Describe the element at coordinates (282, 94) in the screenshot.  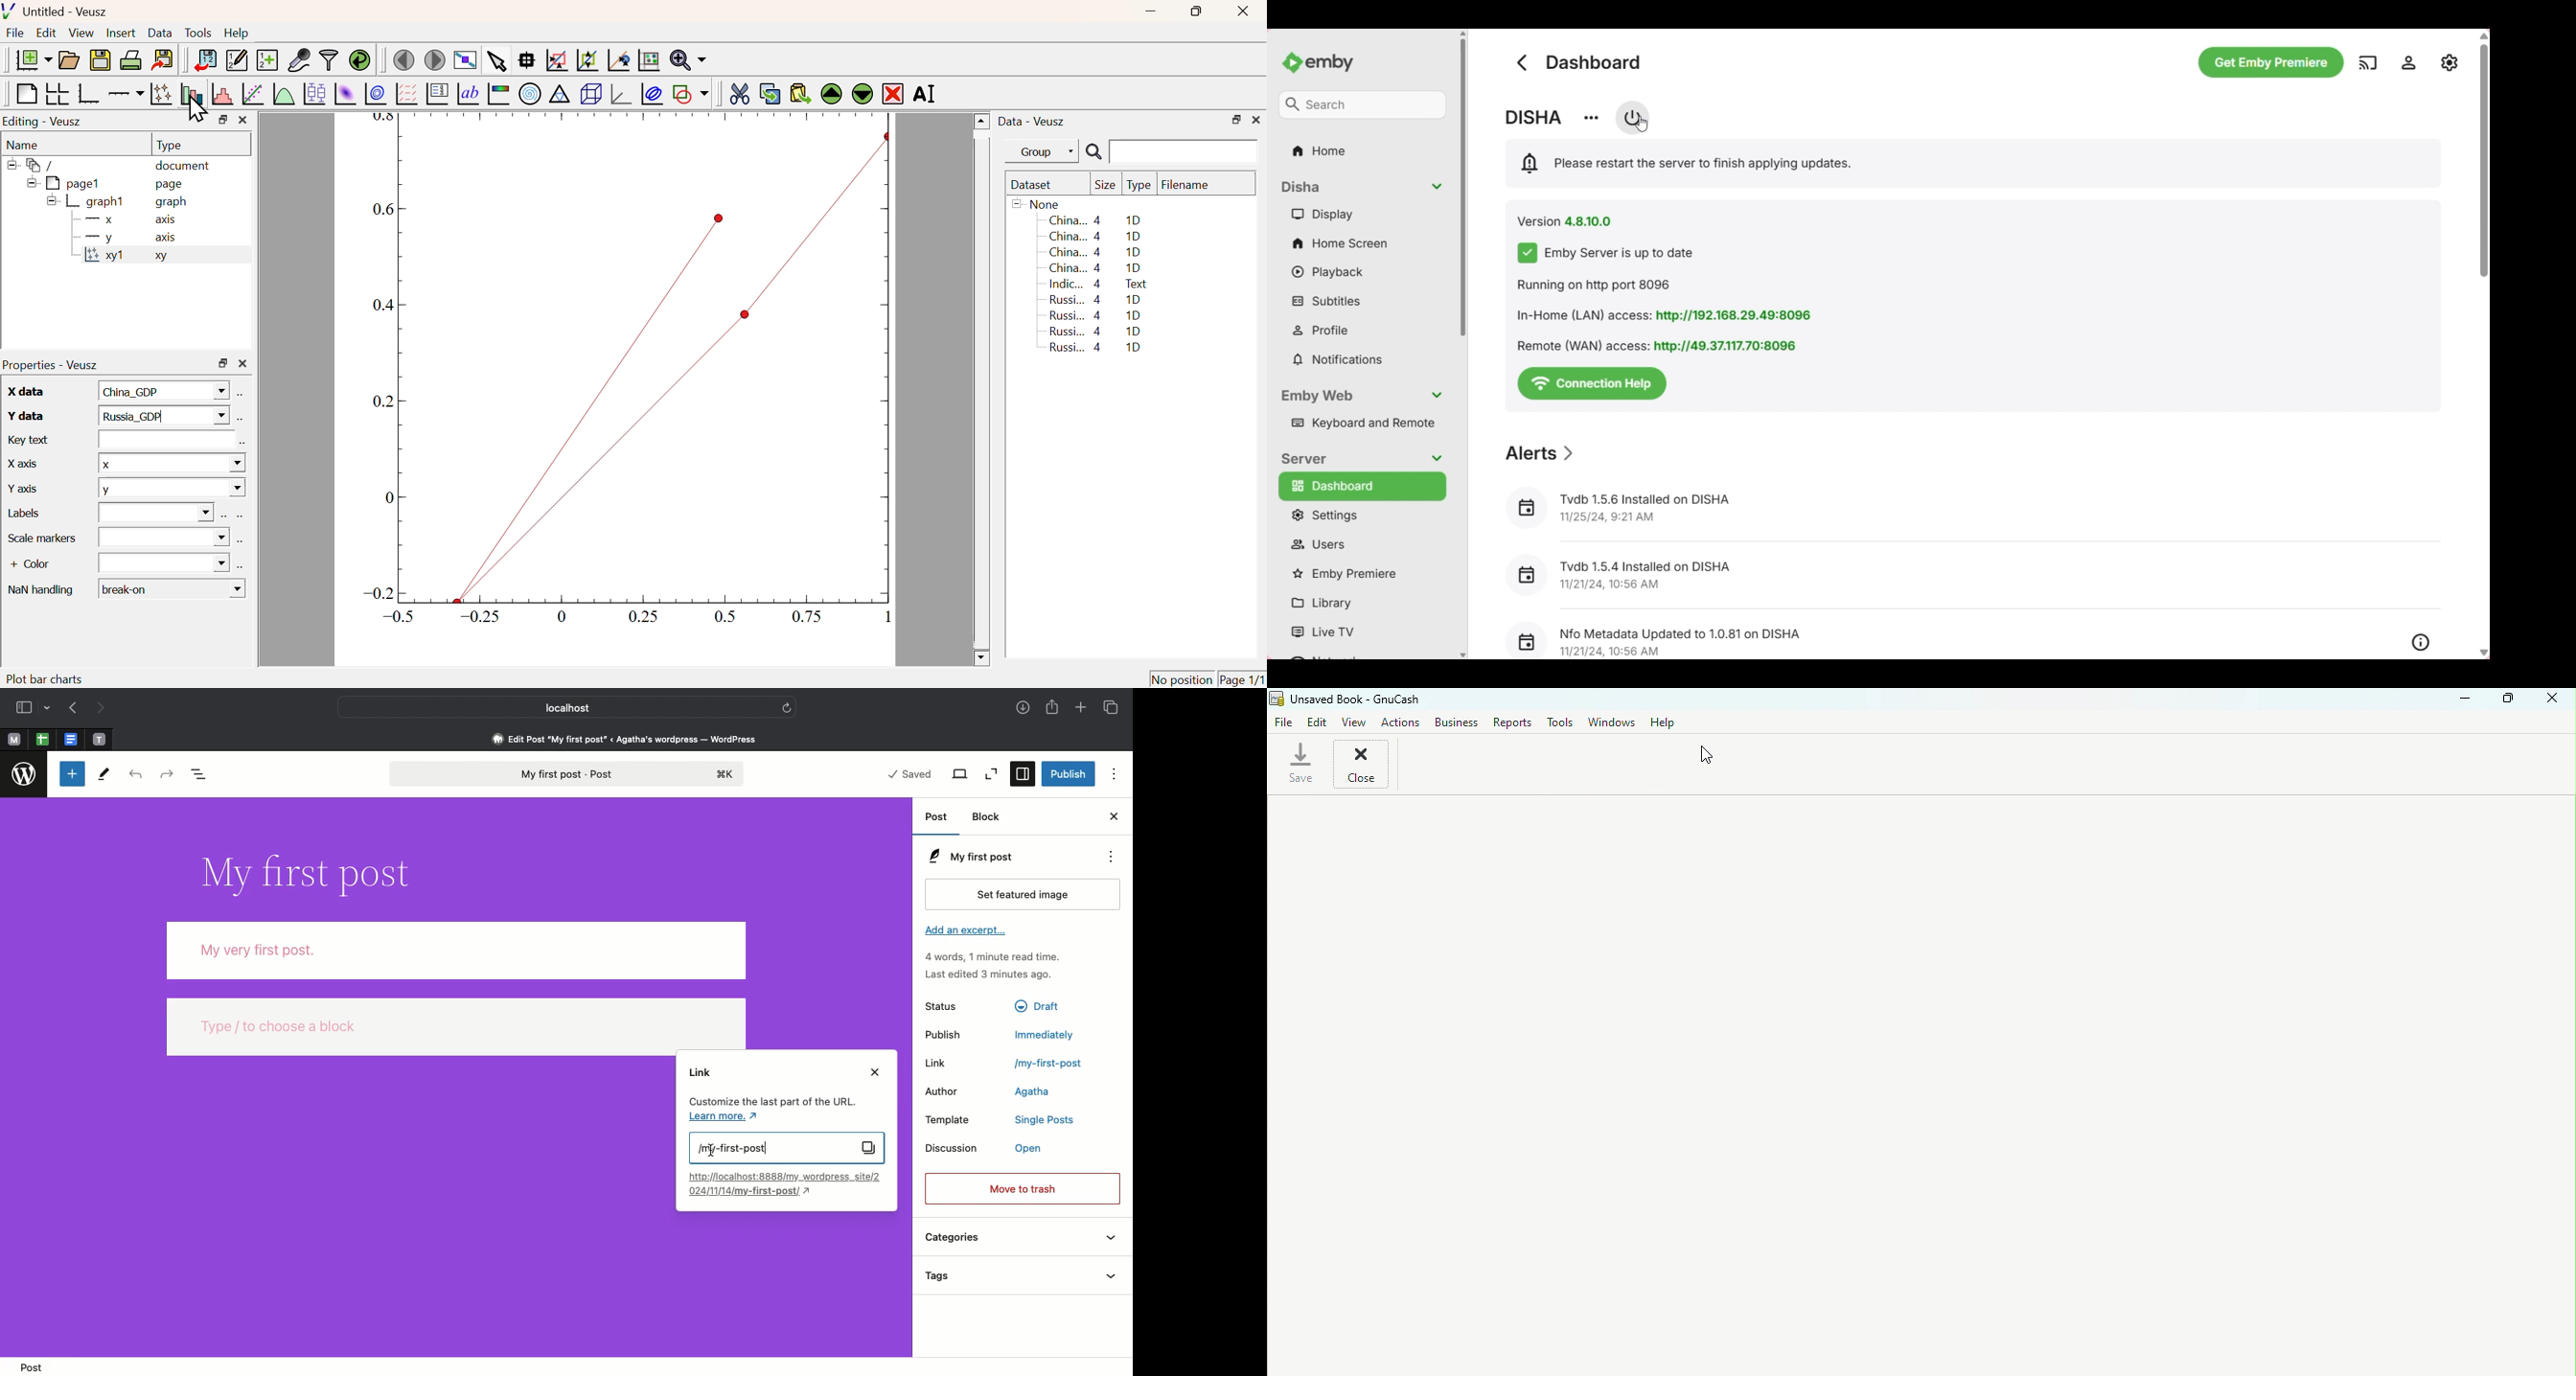
I see `Plot a function` at that location.